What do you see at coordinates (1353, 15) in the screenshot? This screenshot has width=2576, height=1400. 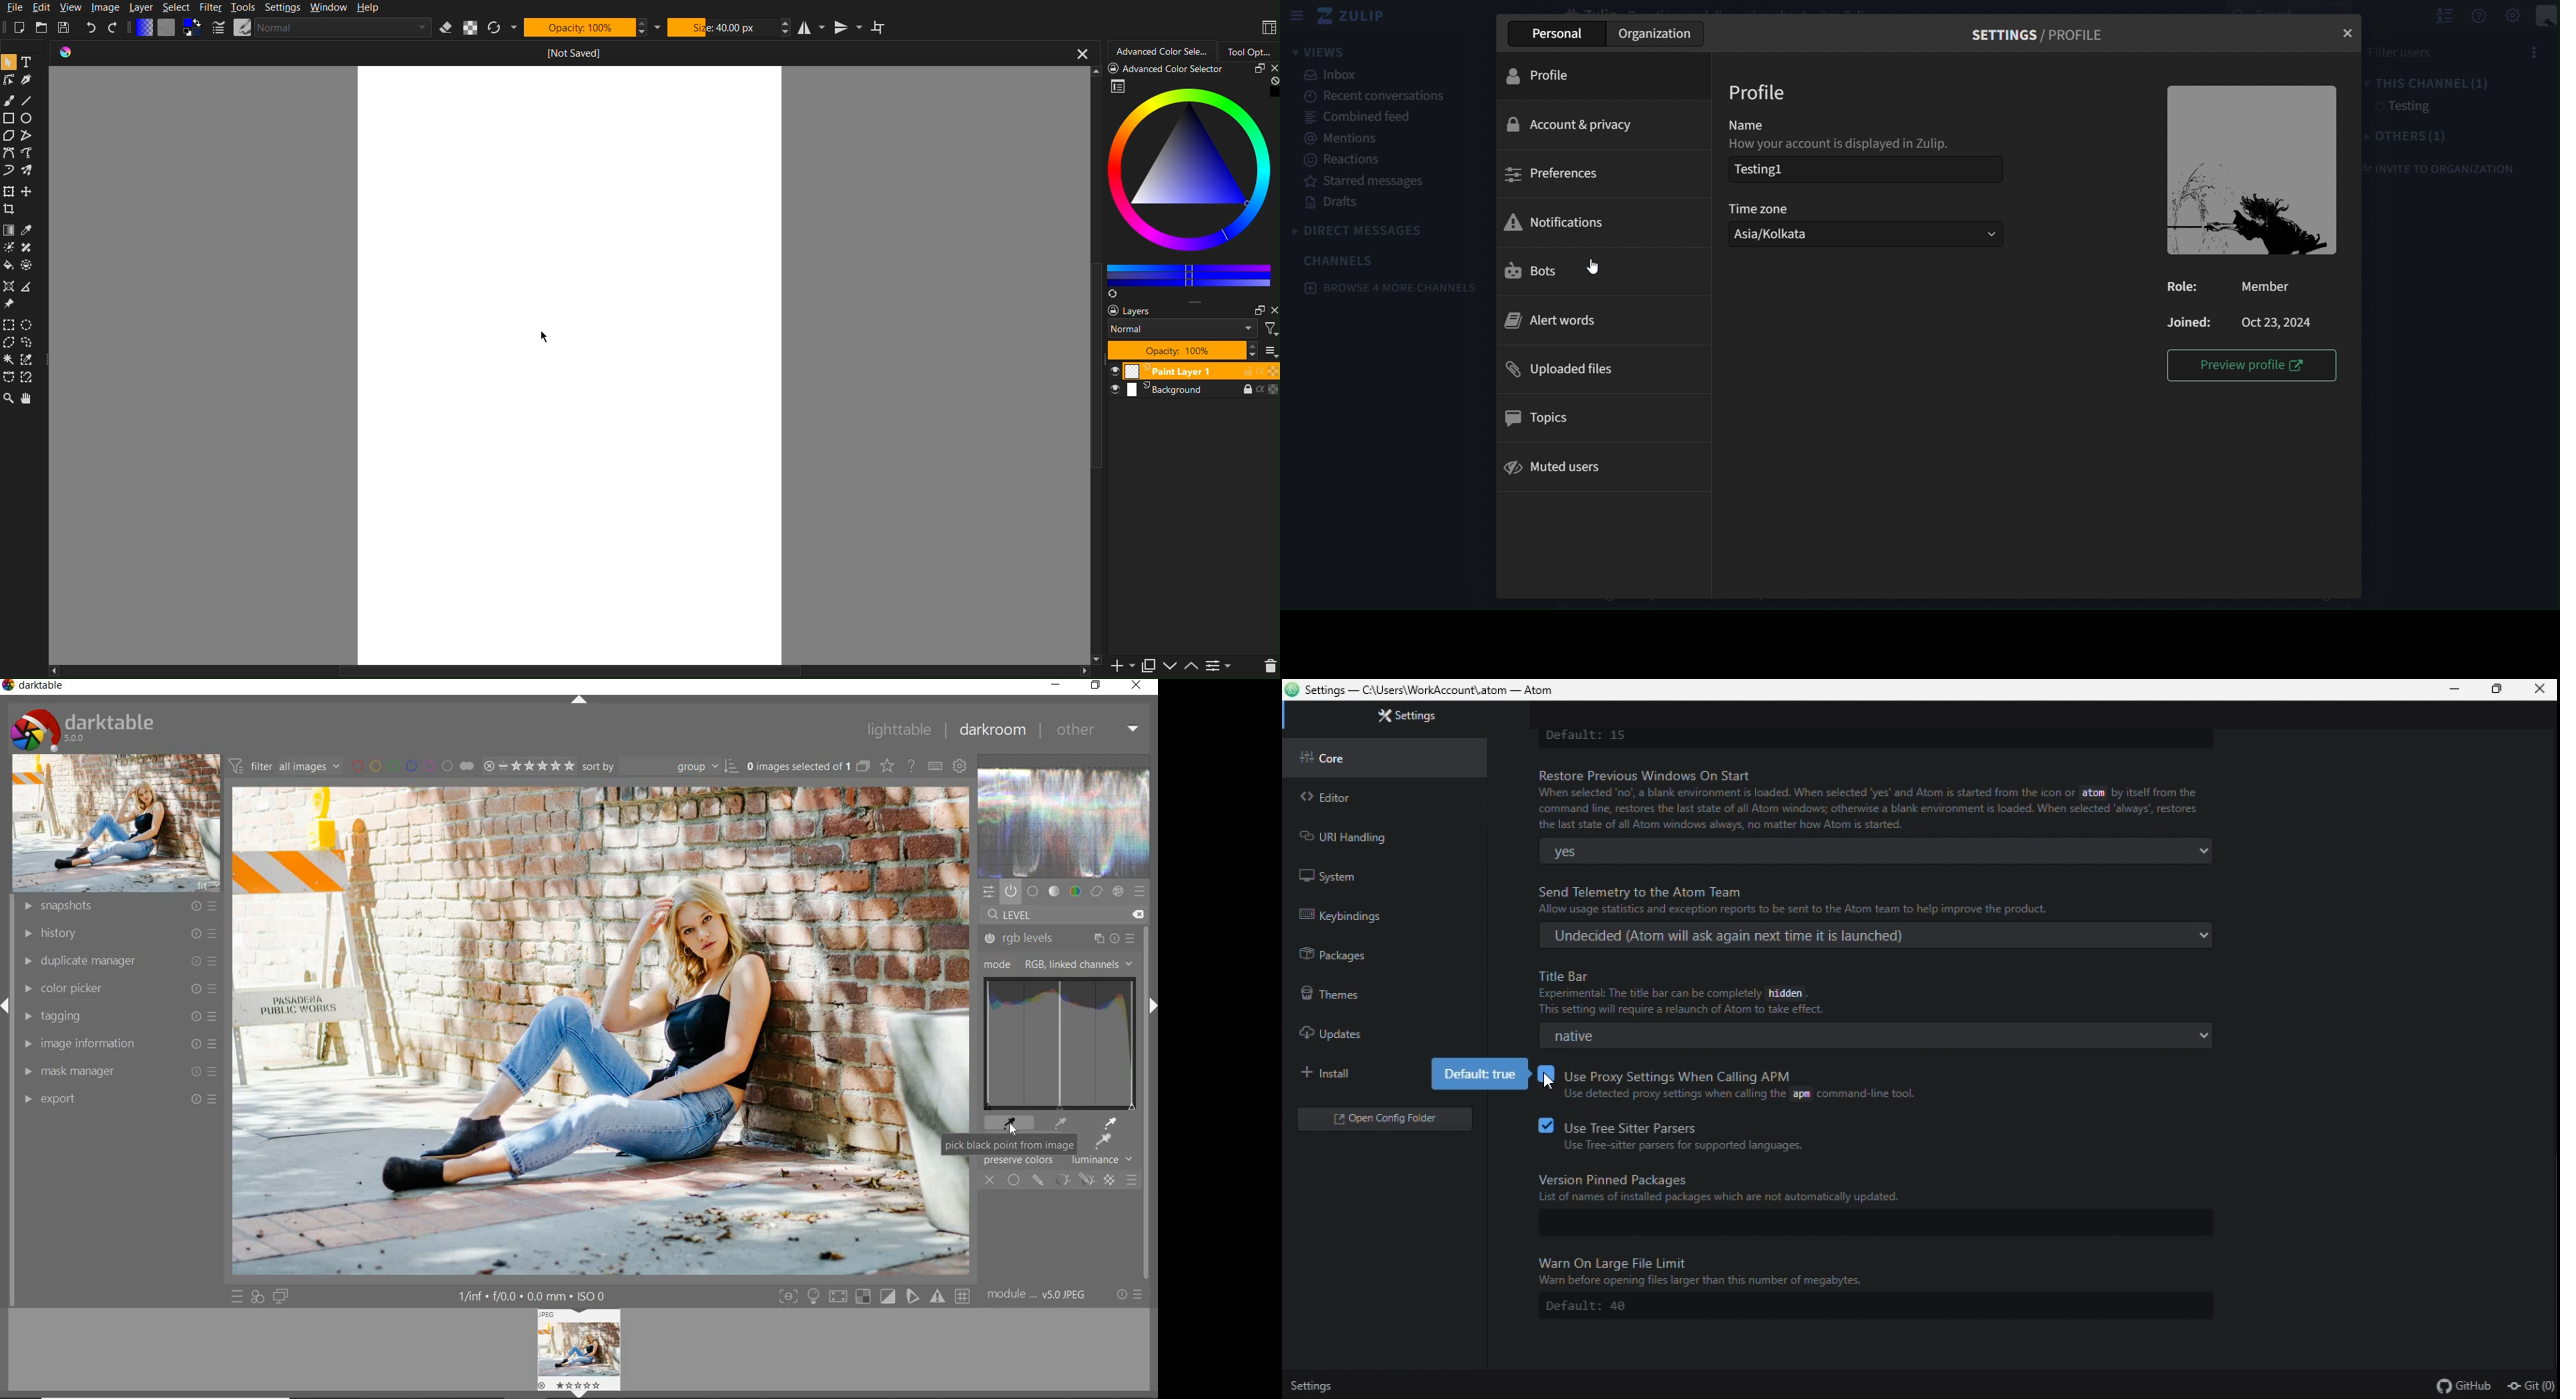 I see `zulip` at bounding box center [1353, 15].